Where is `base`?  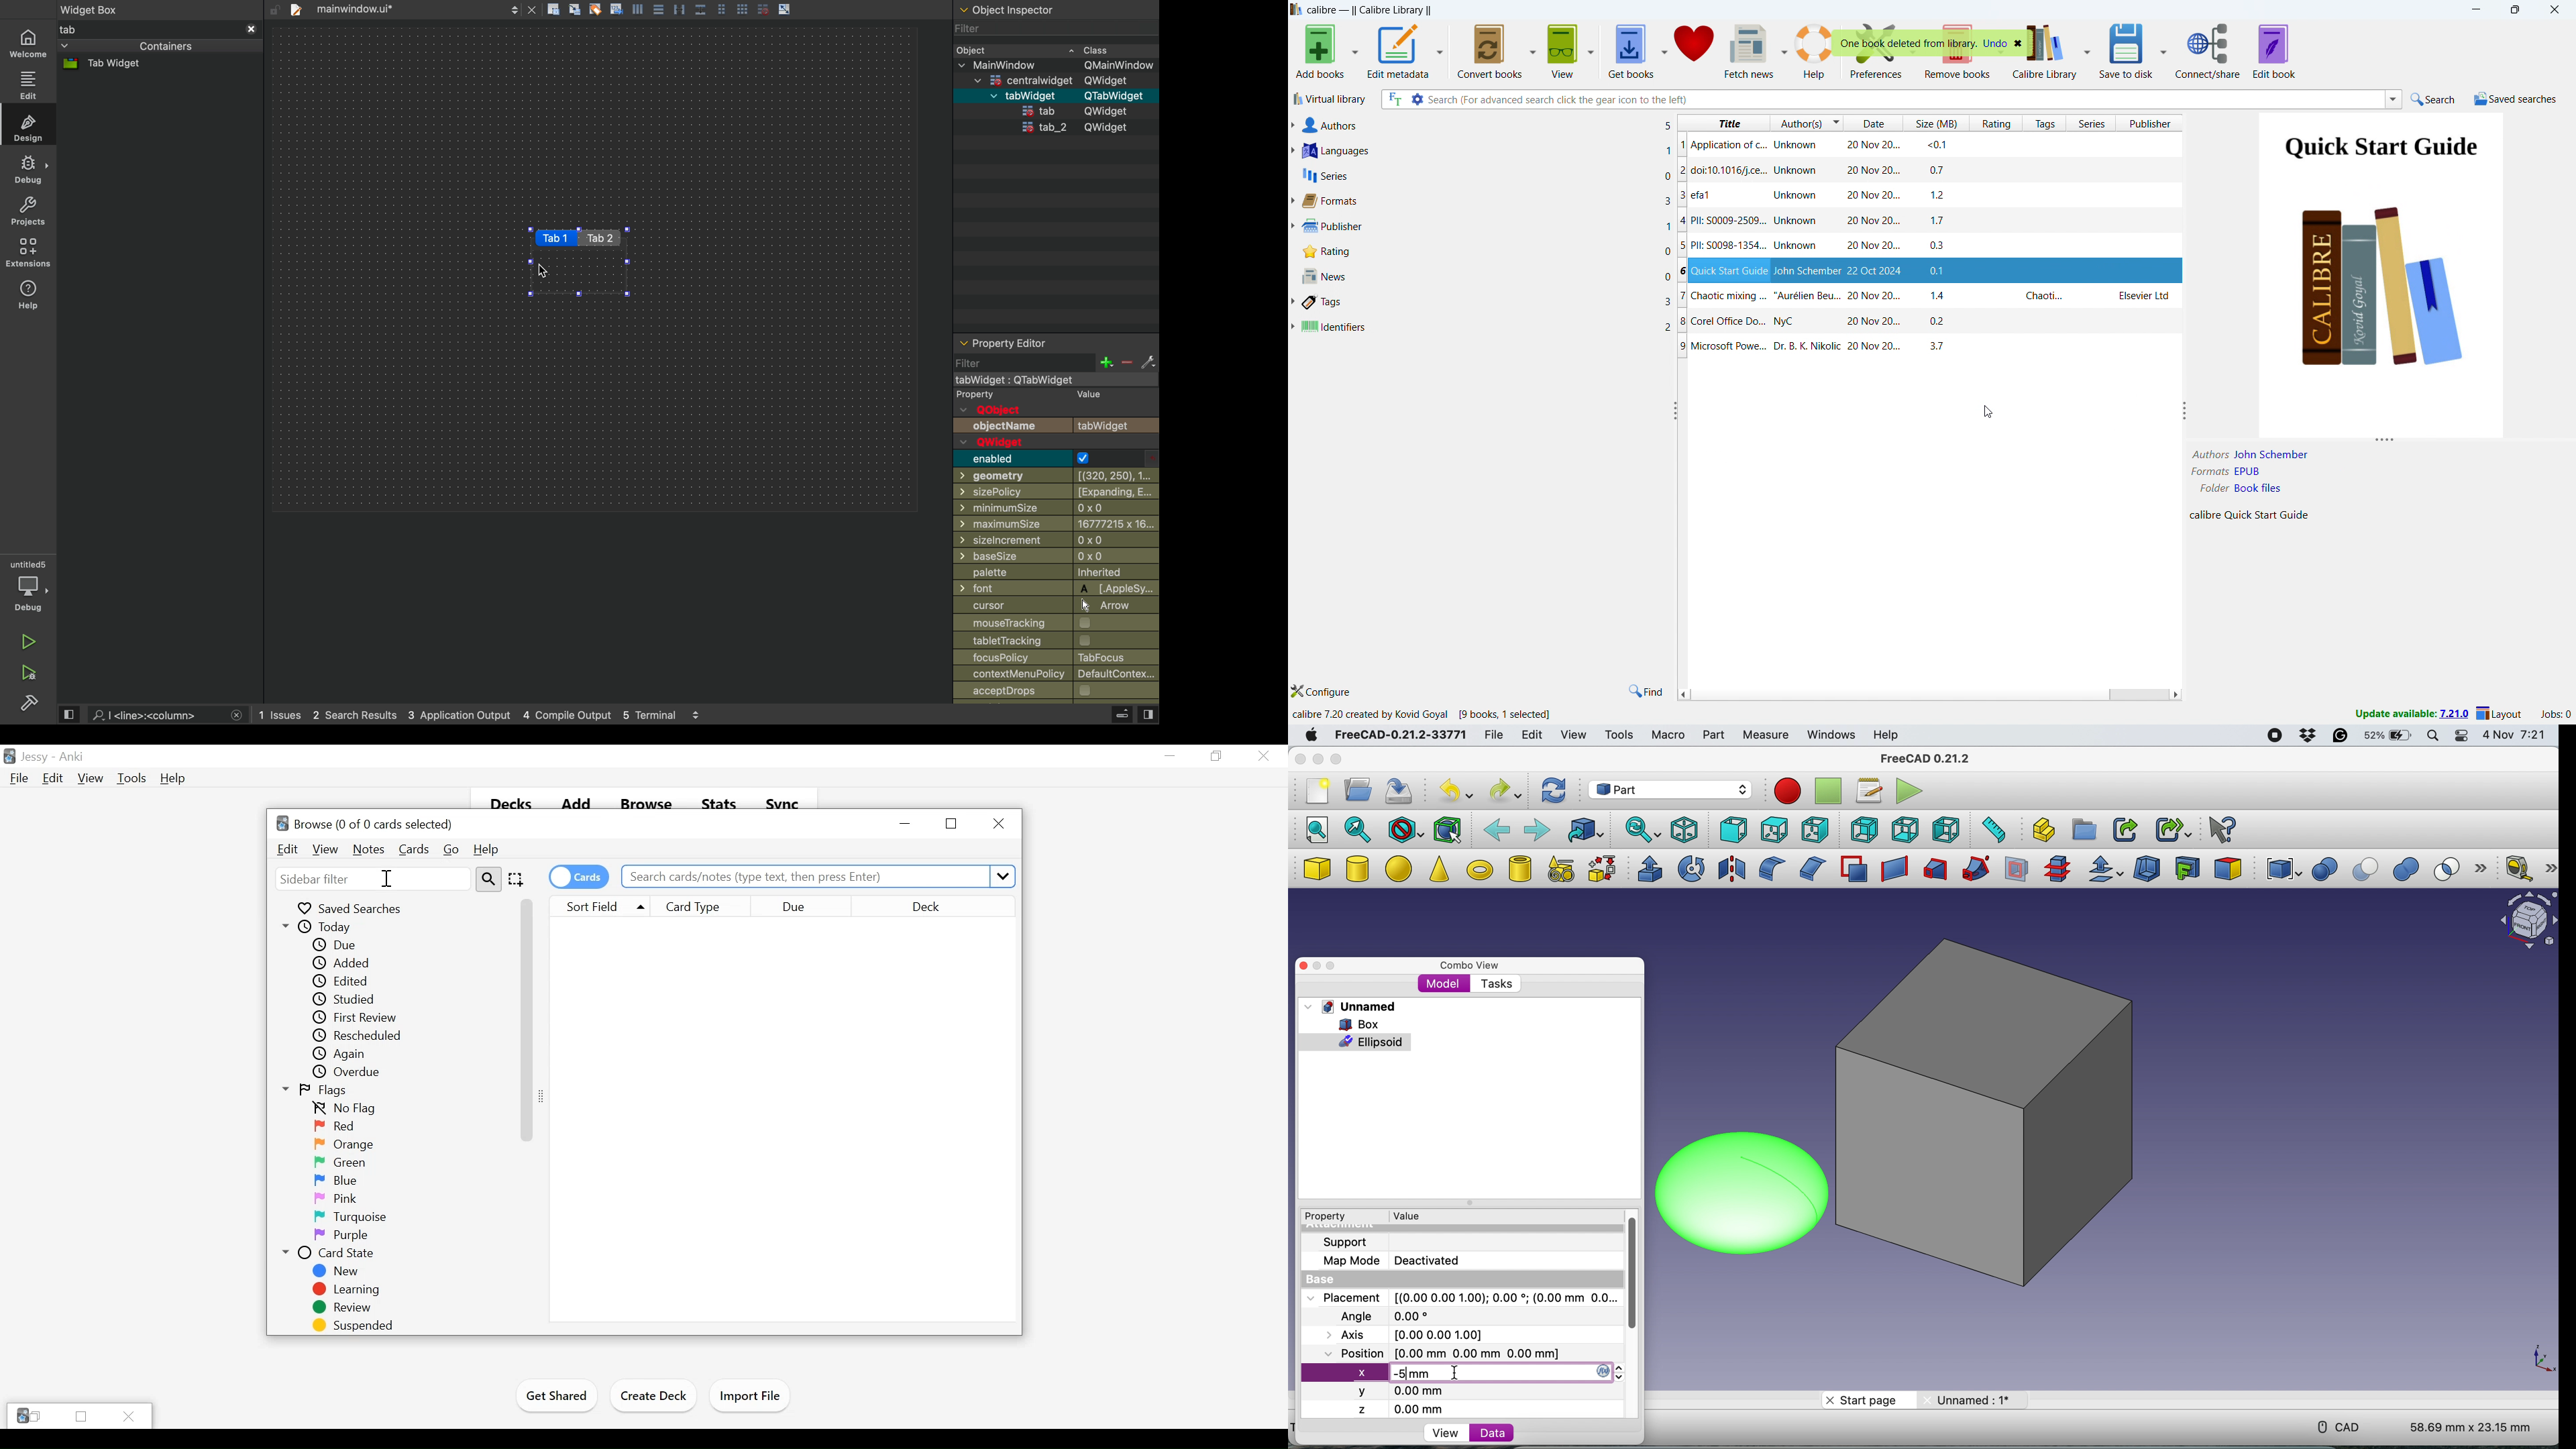 base is located at coordinates (1317, 1280).